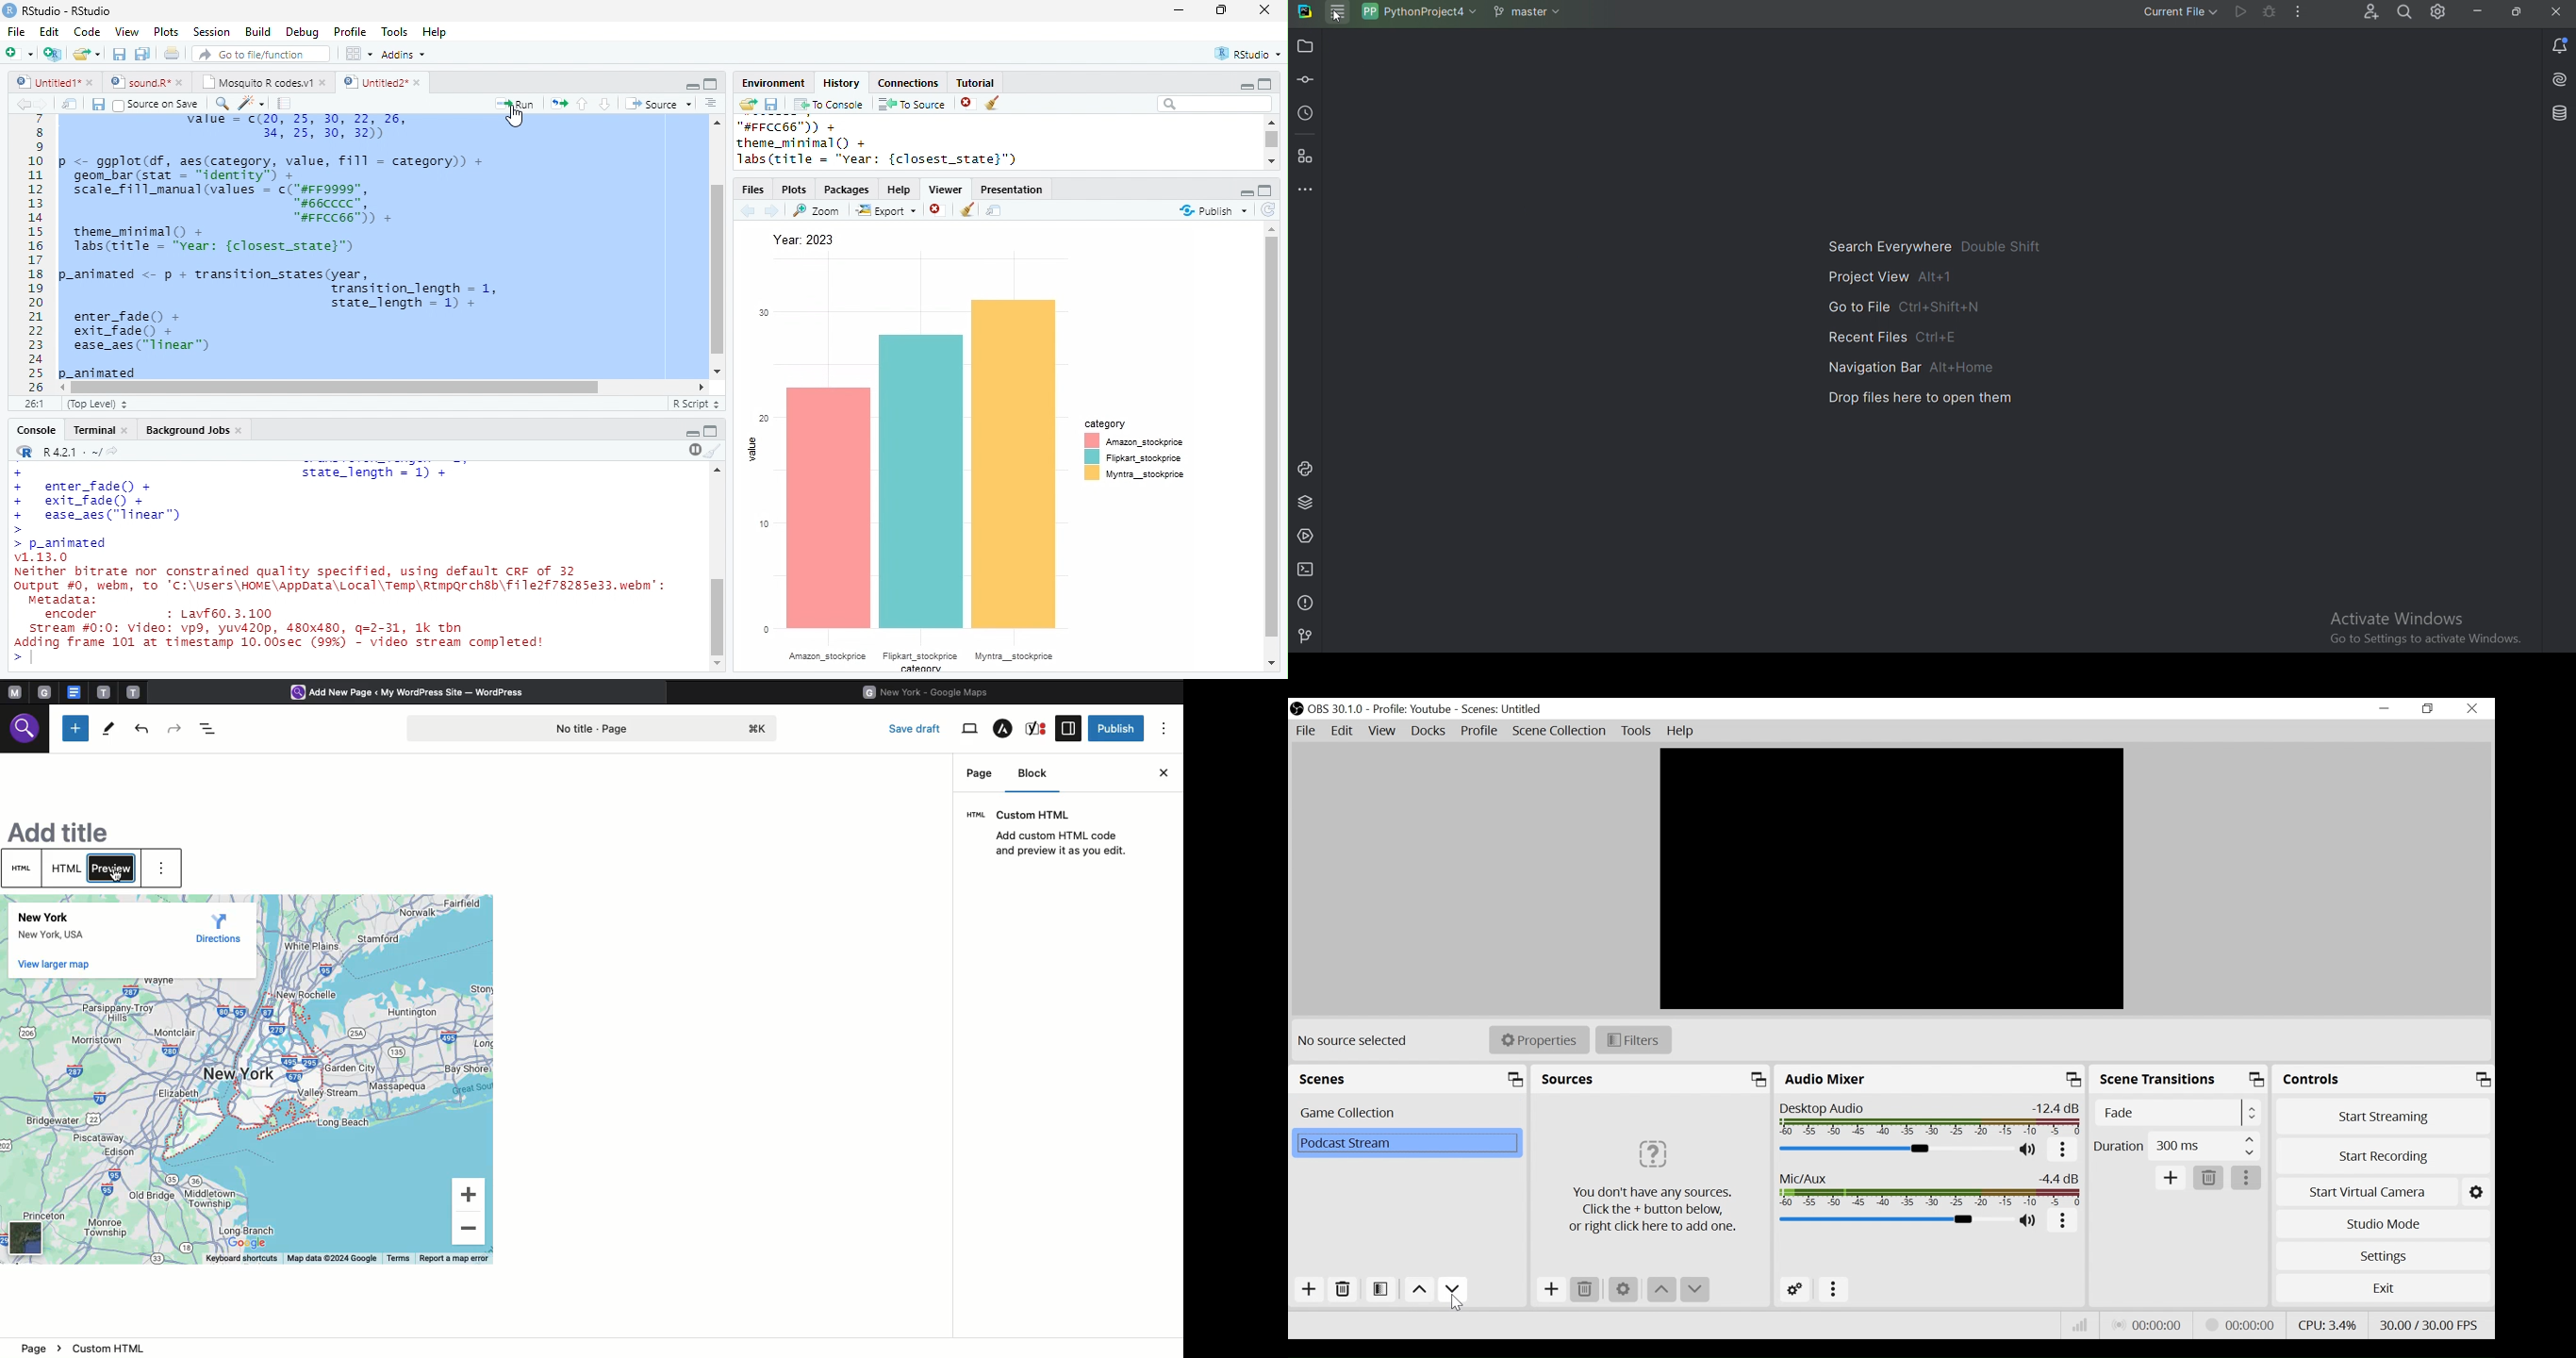 This screenshot has width=2576, height=1372. What do you see at coordinates (92, 430) in the screenshot?
I see `Terminal` at bounding box center [92, 430].